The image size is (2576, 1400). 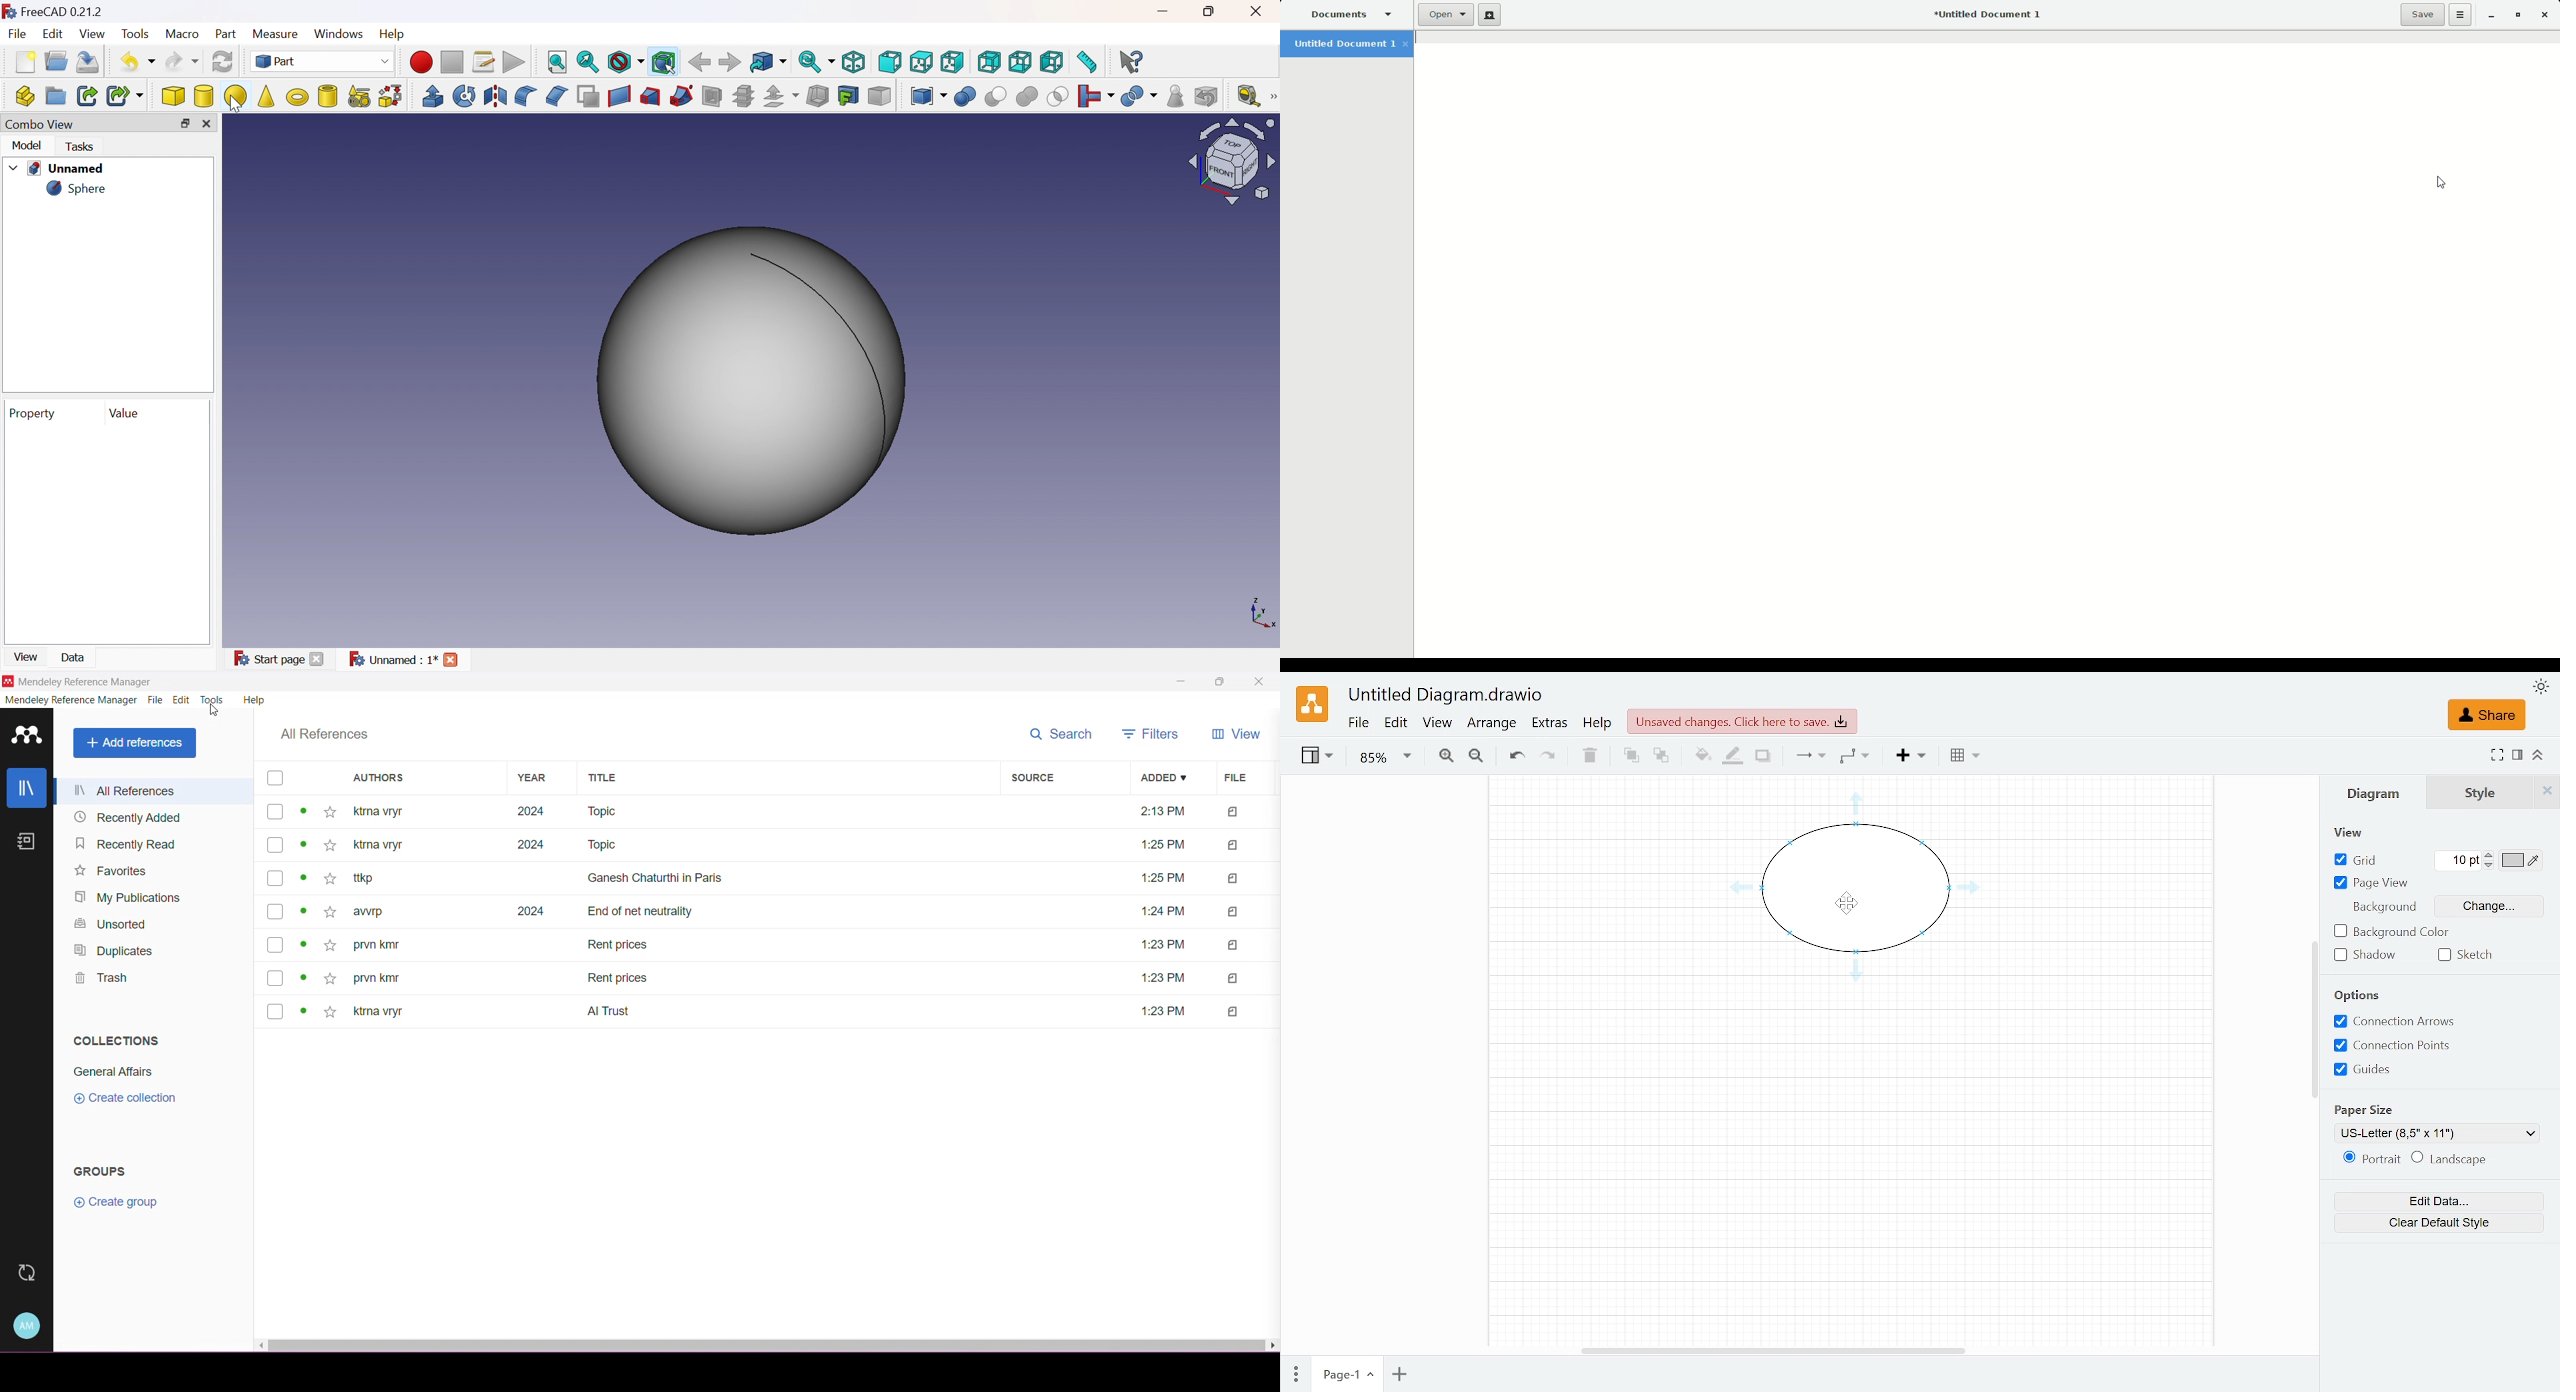 What do you see at coordinates (1211, 13) in the screenshot?
I see `Restore down` at bounding box center [1211, 13].